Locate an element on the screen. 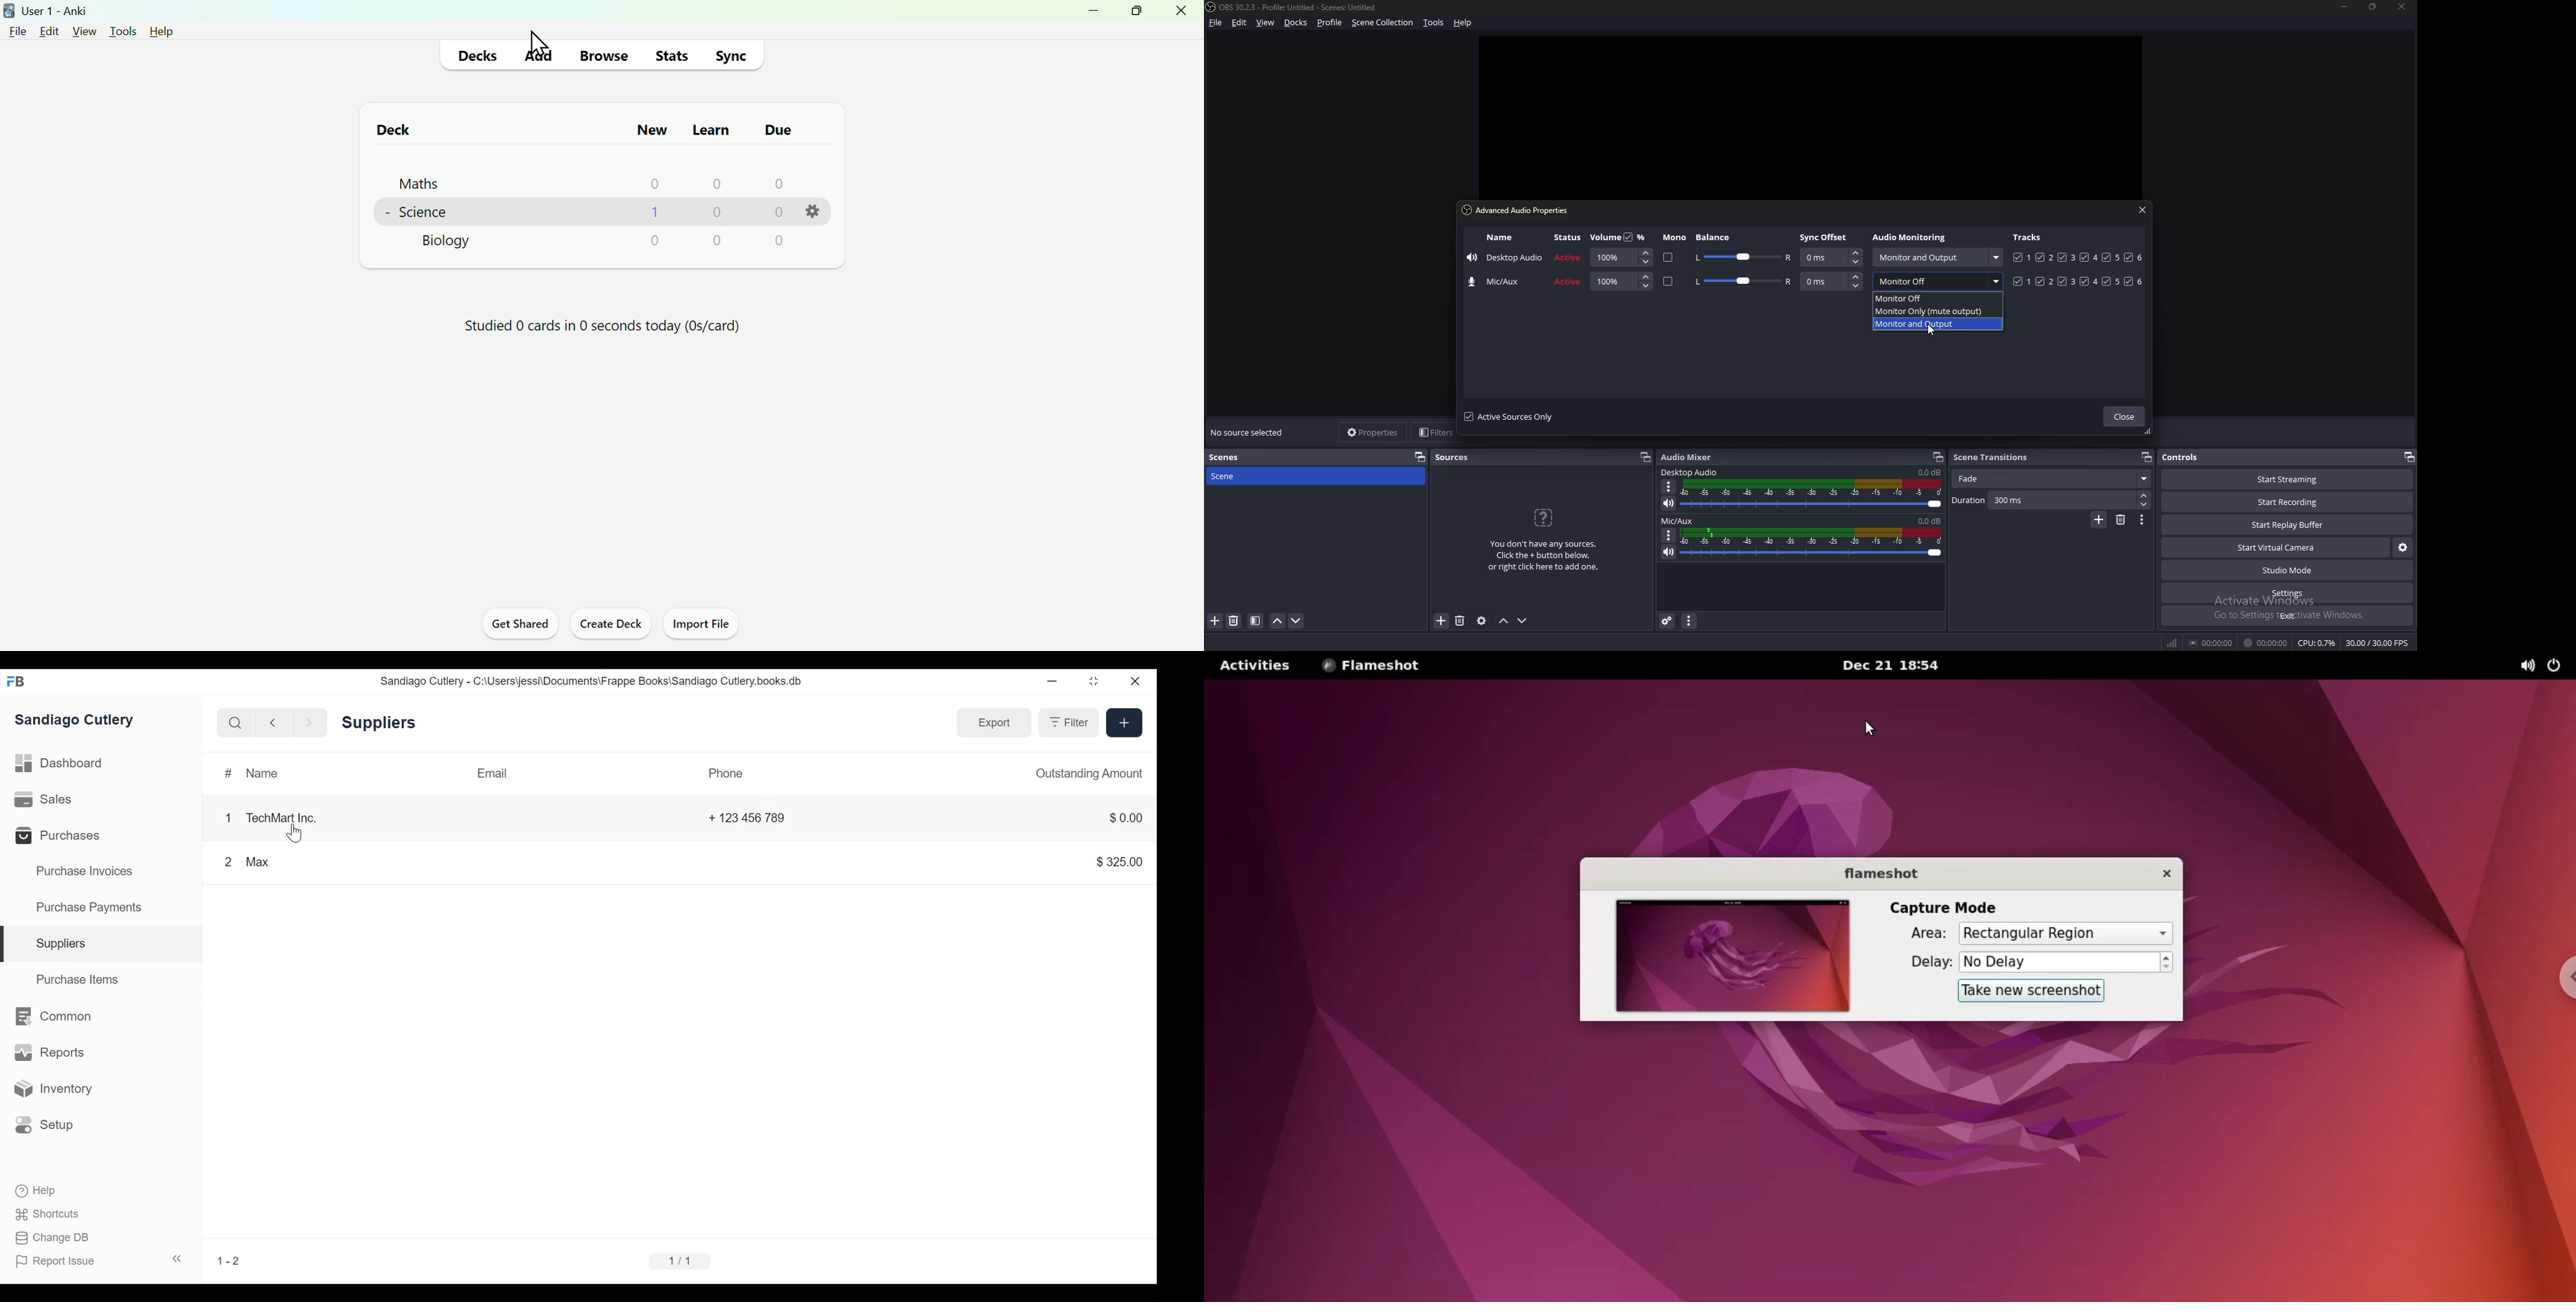  $0.00 is located at coordinates (1118, 820).